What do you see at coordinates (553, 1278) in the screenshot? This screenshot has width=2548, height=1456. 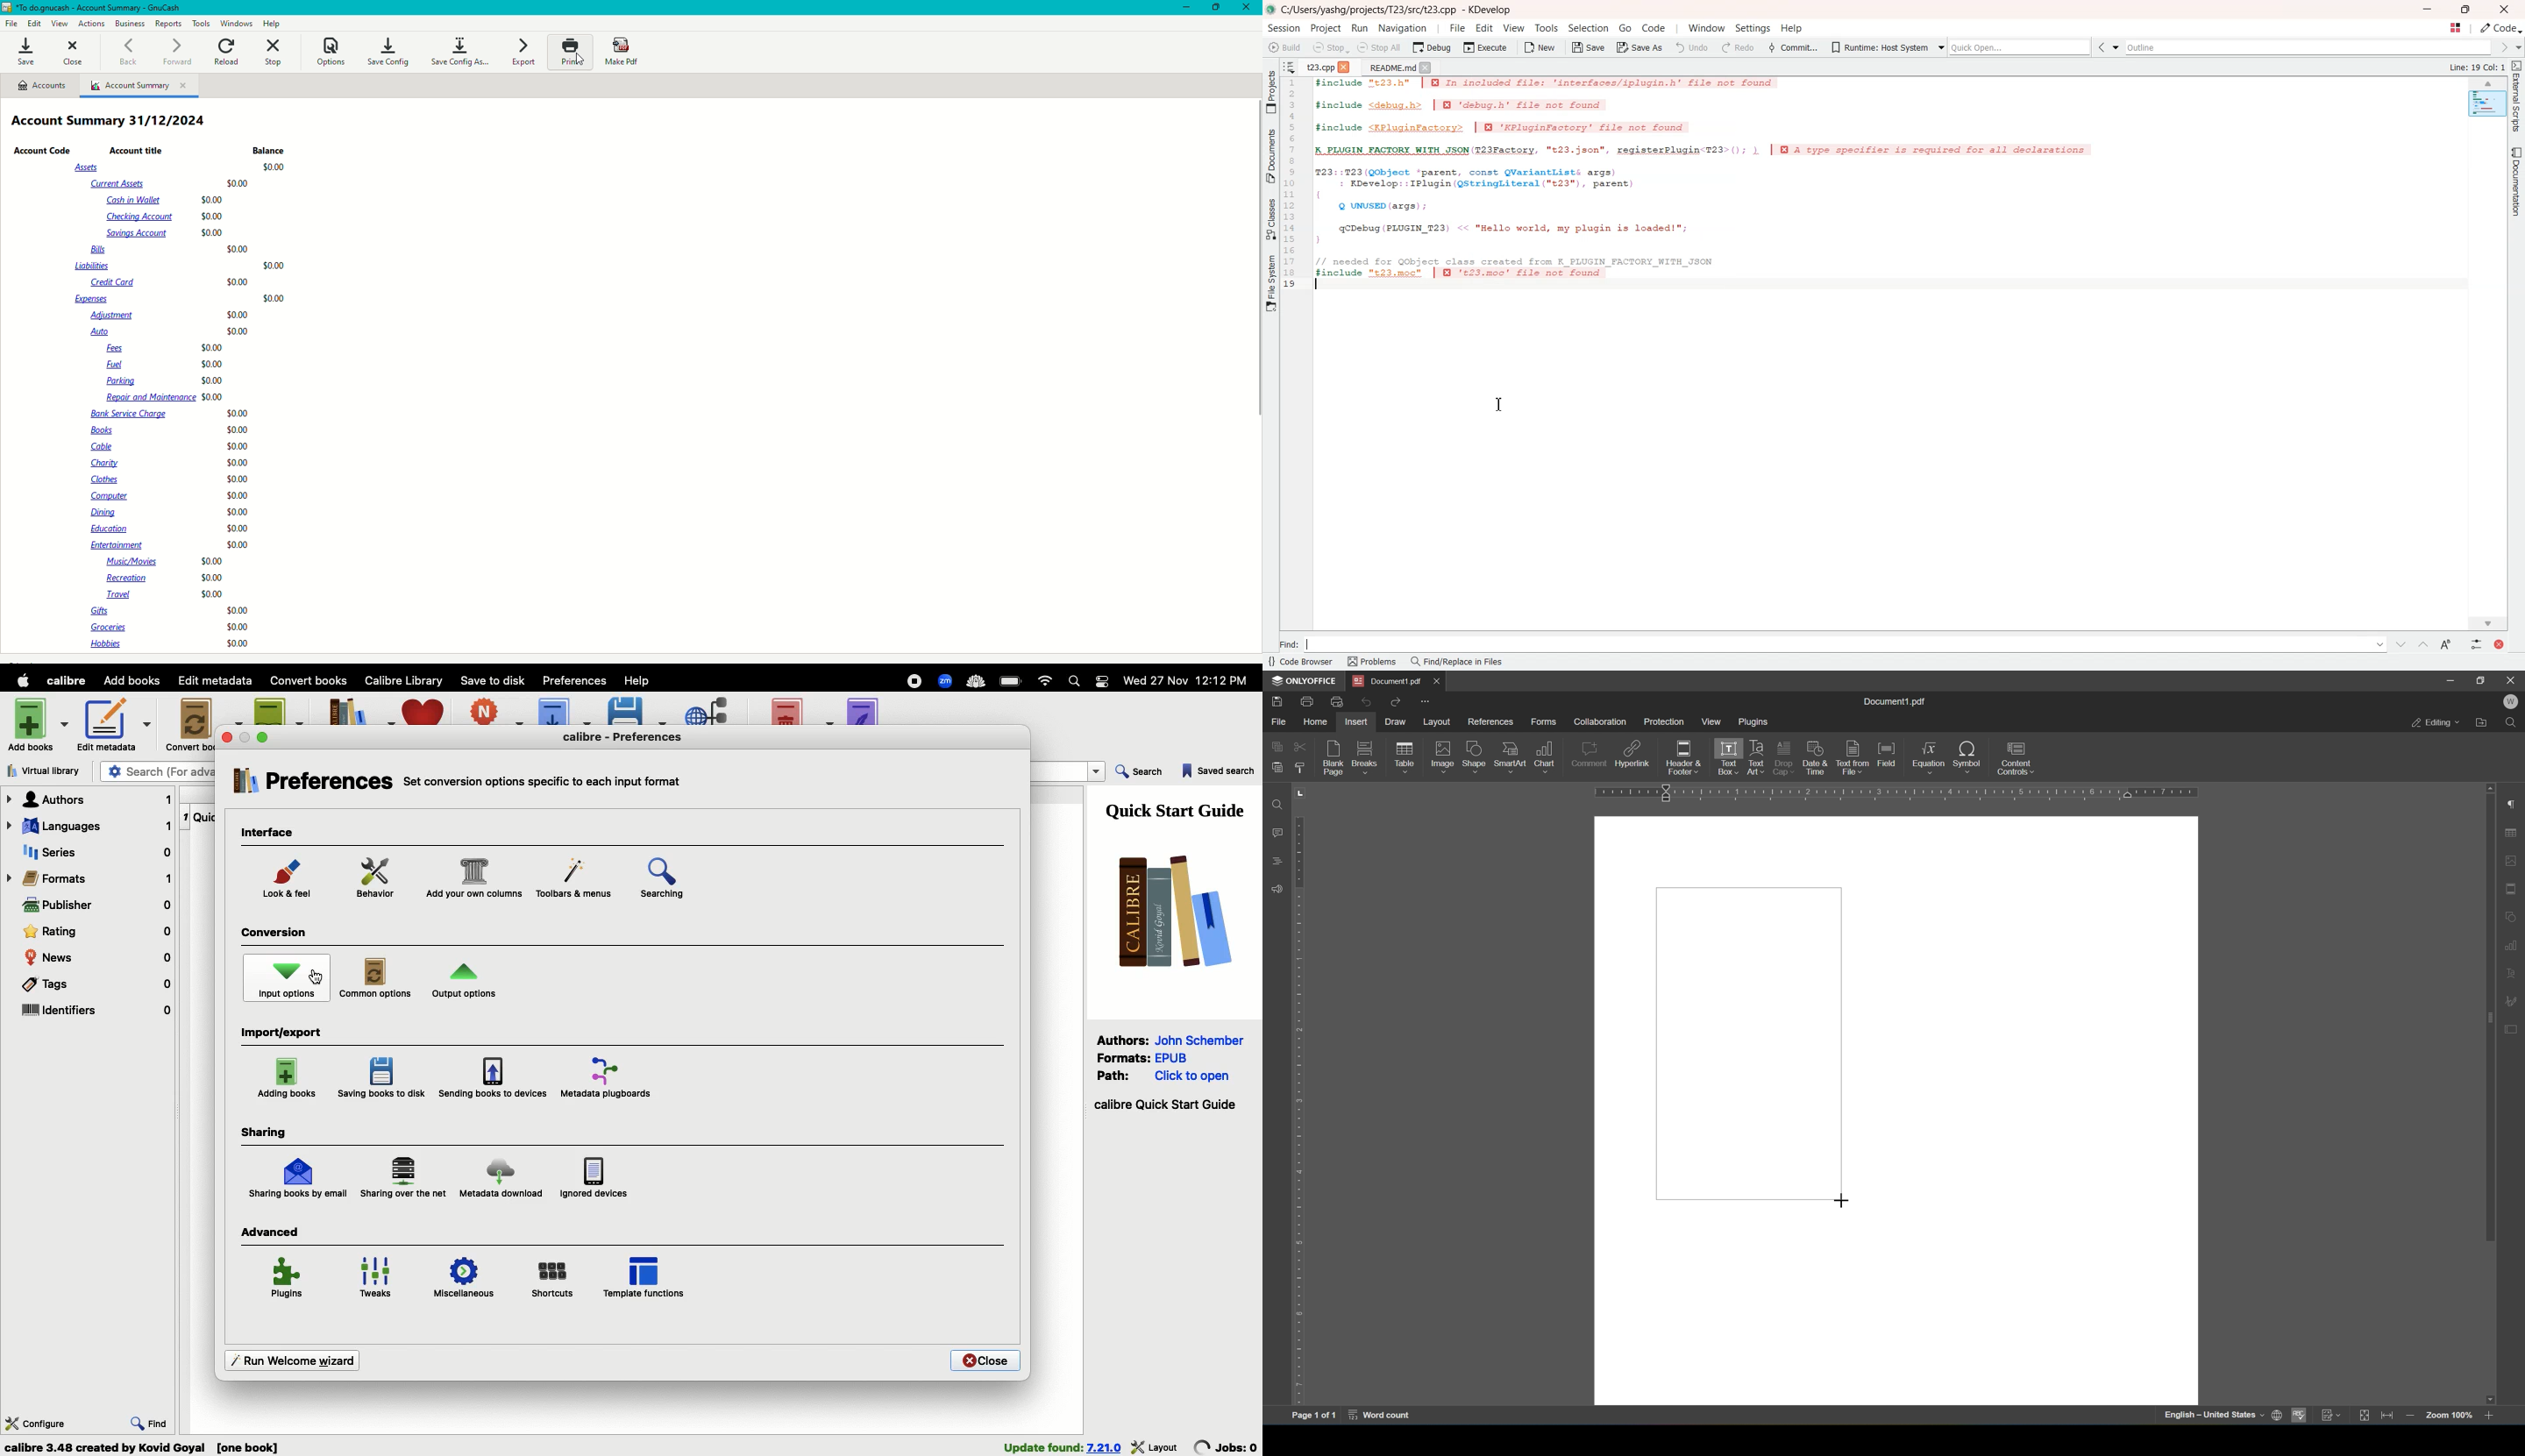 I see `Shortcuts` at bounding box center [553, 1278].